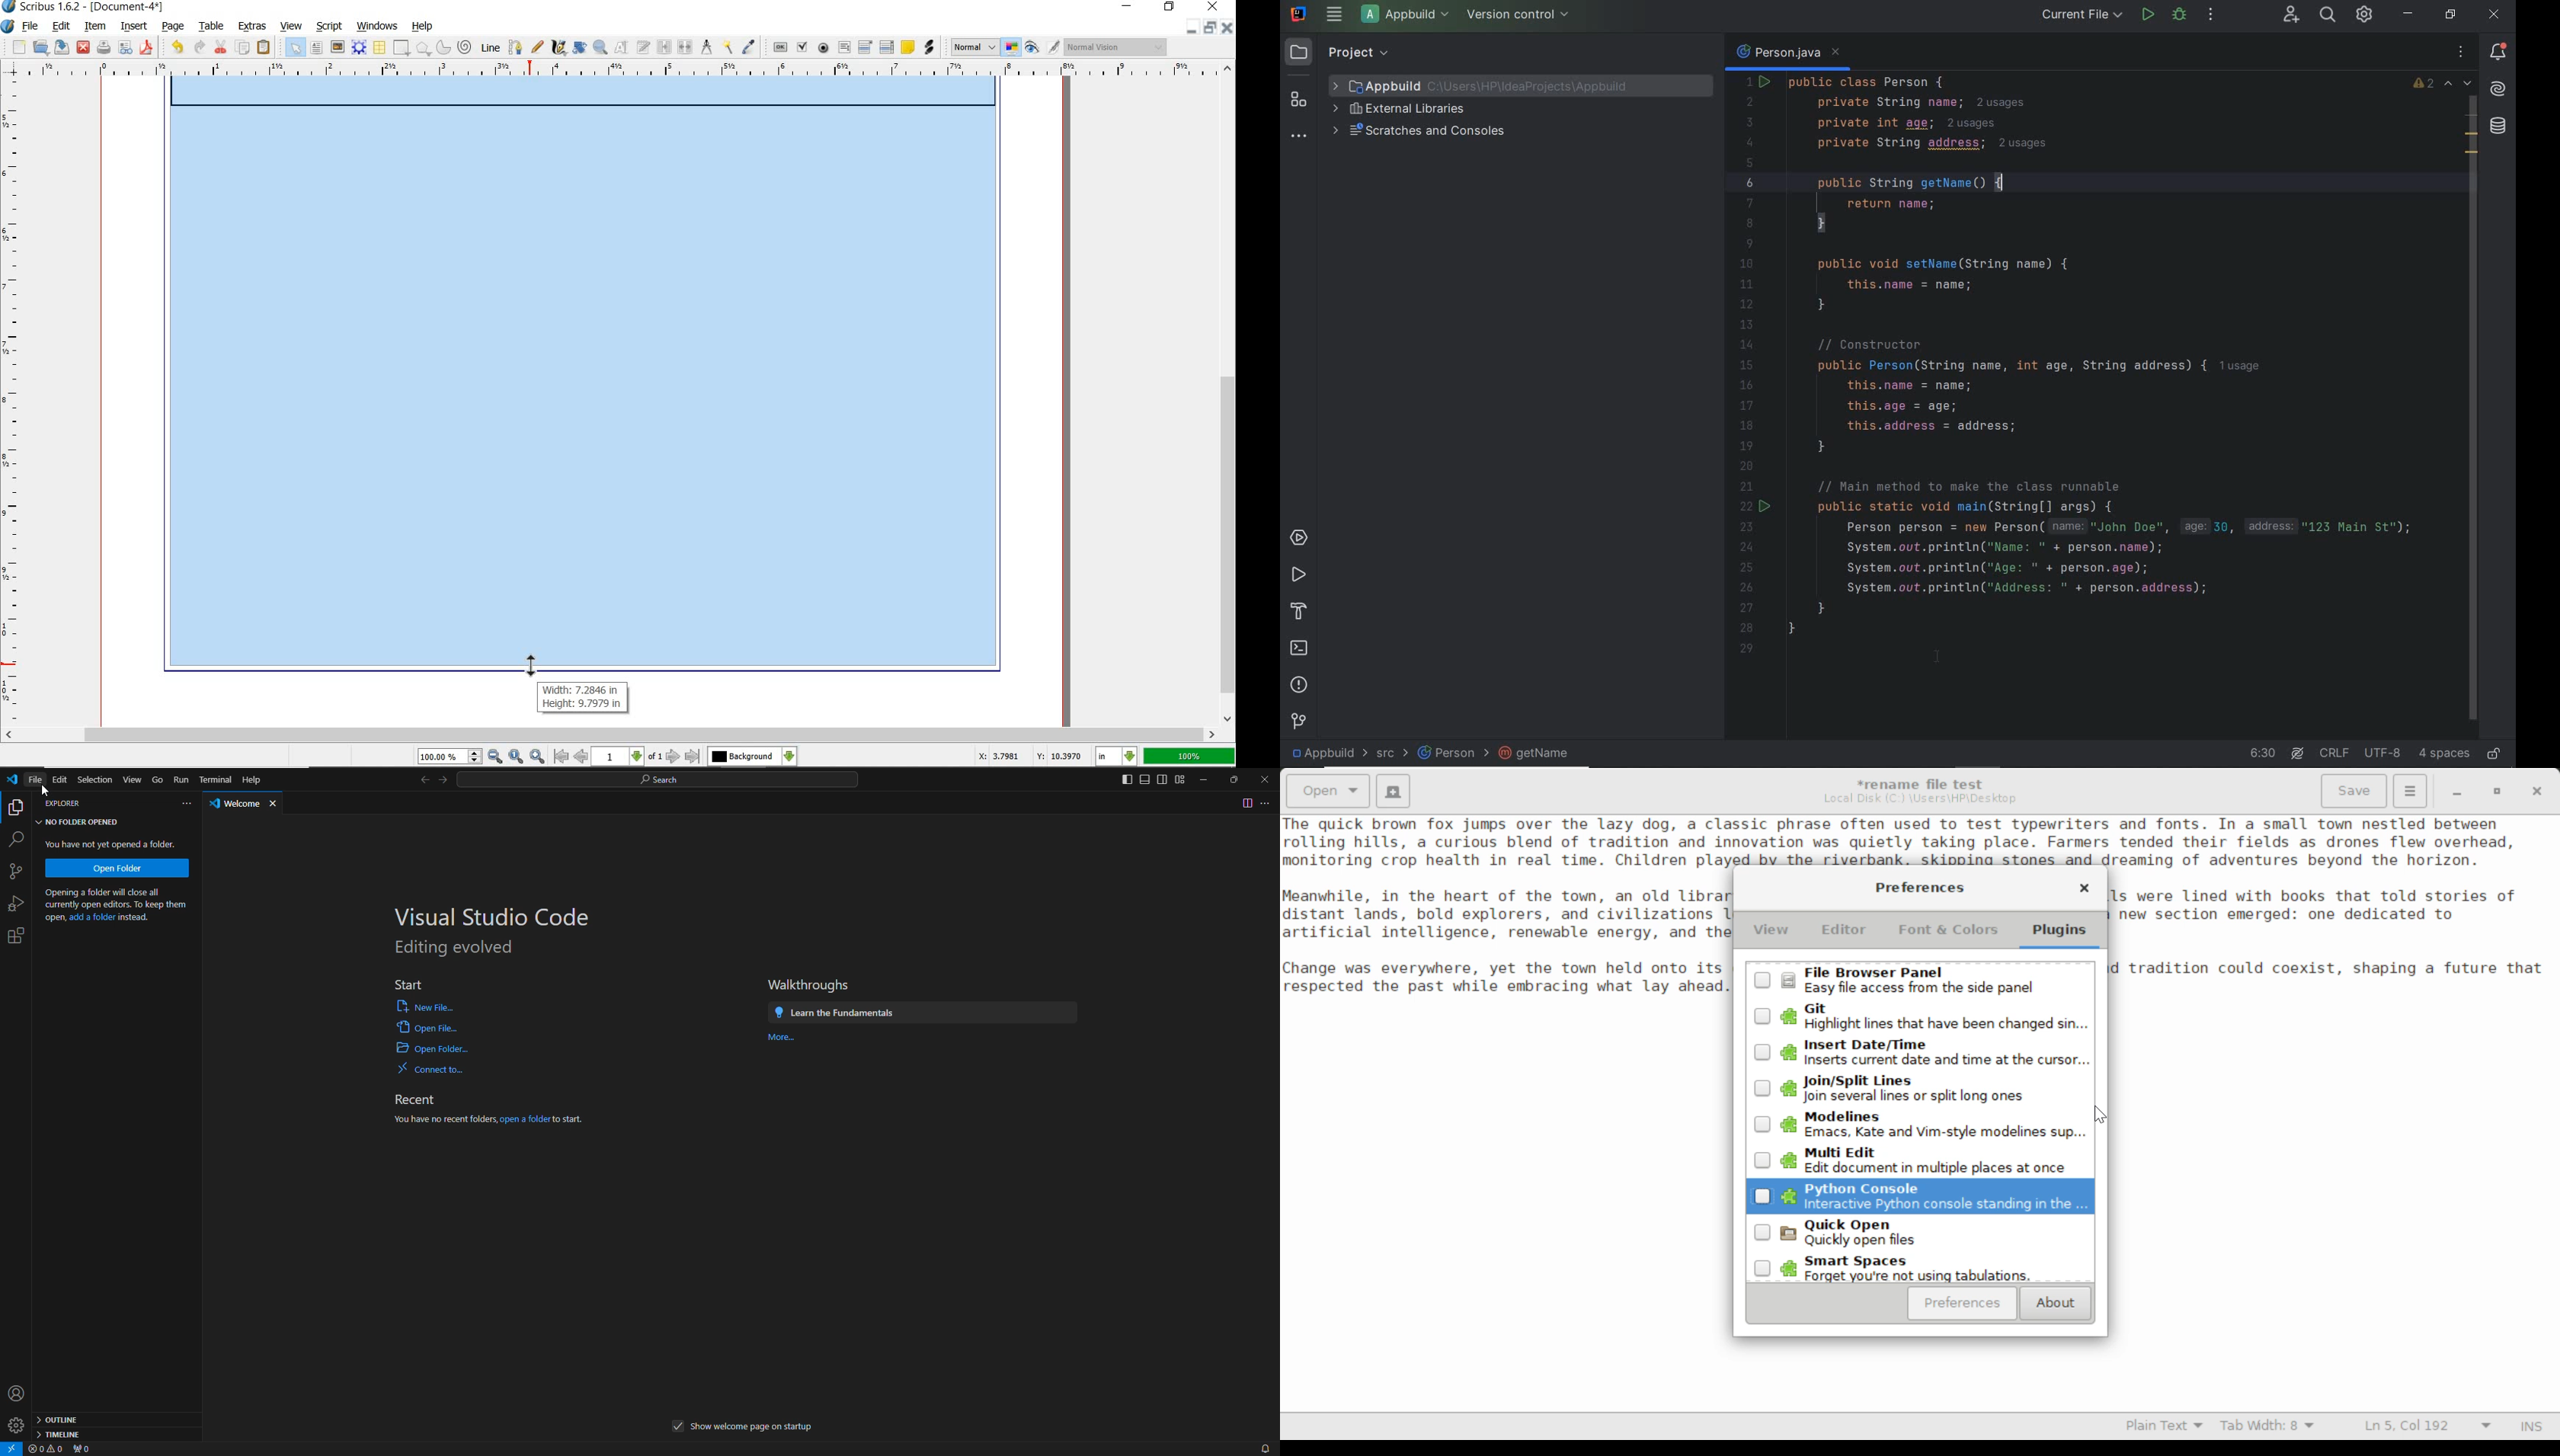  Describe the element at coordinates (660, 779) in the screenshot. I see `search` at that location.